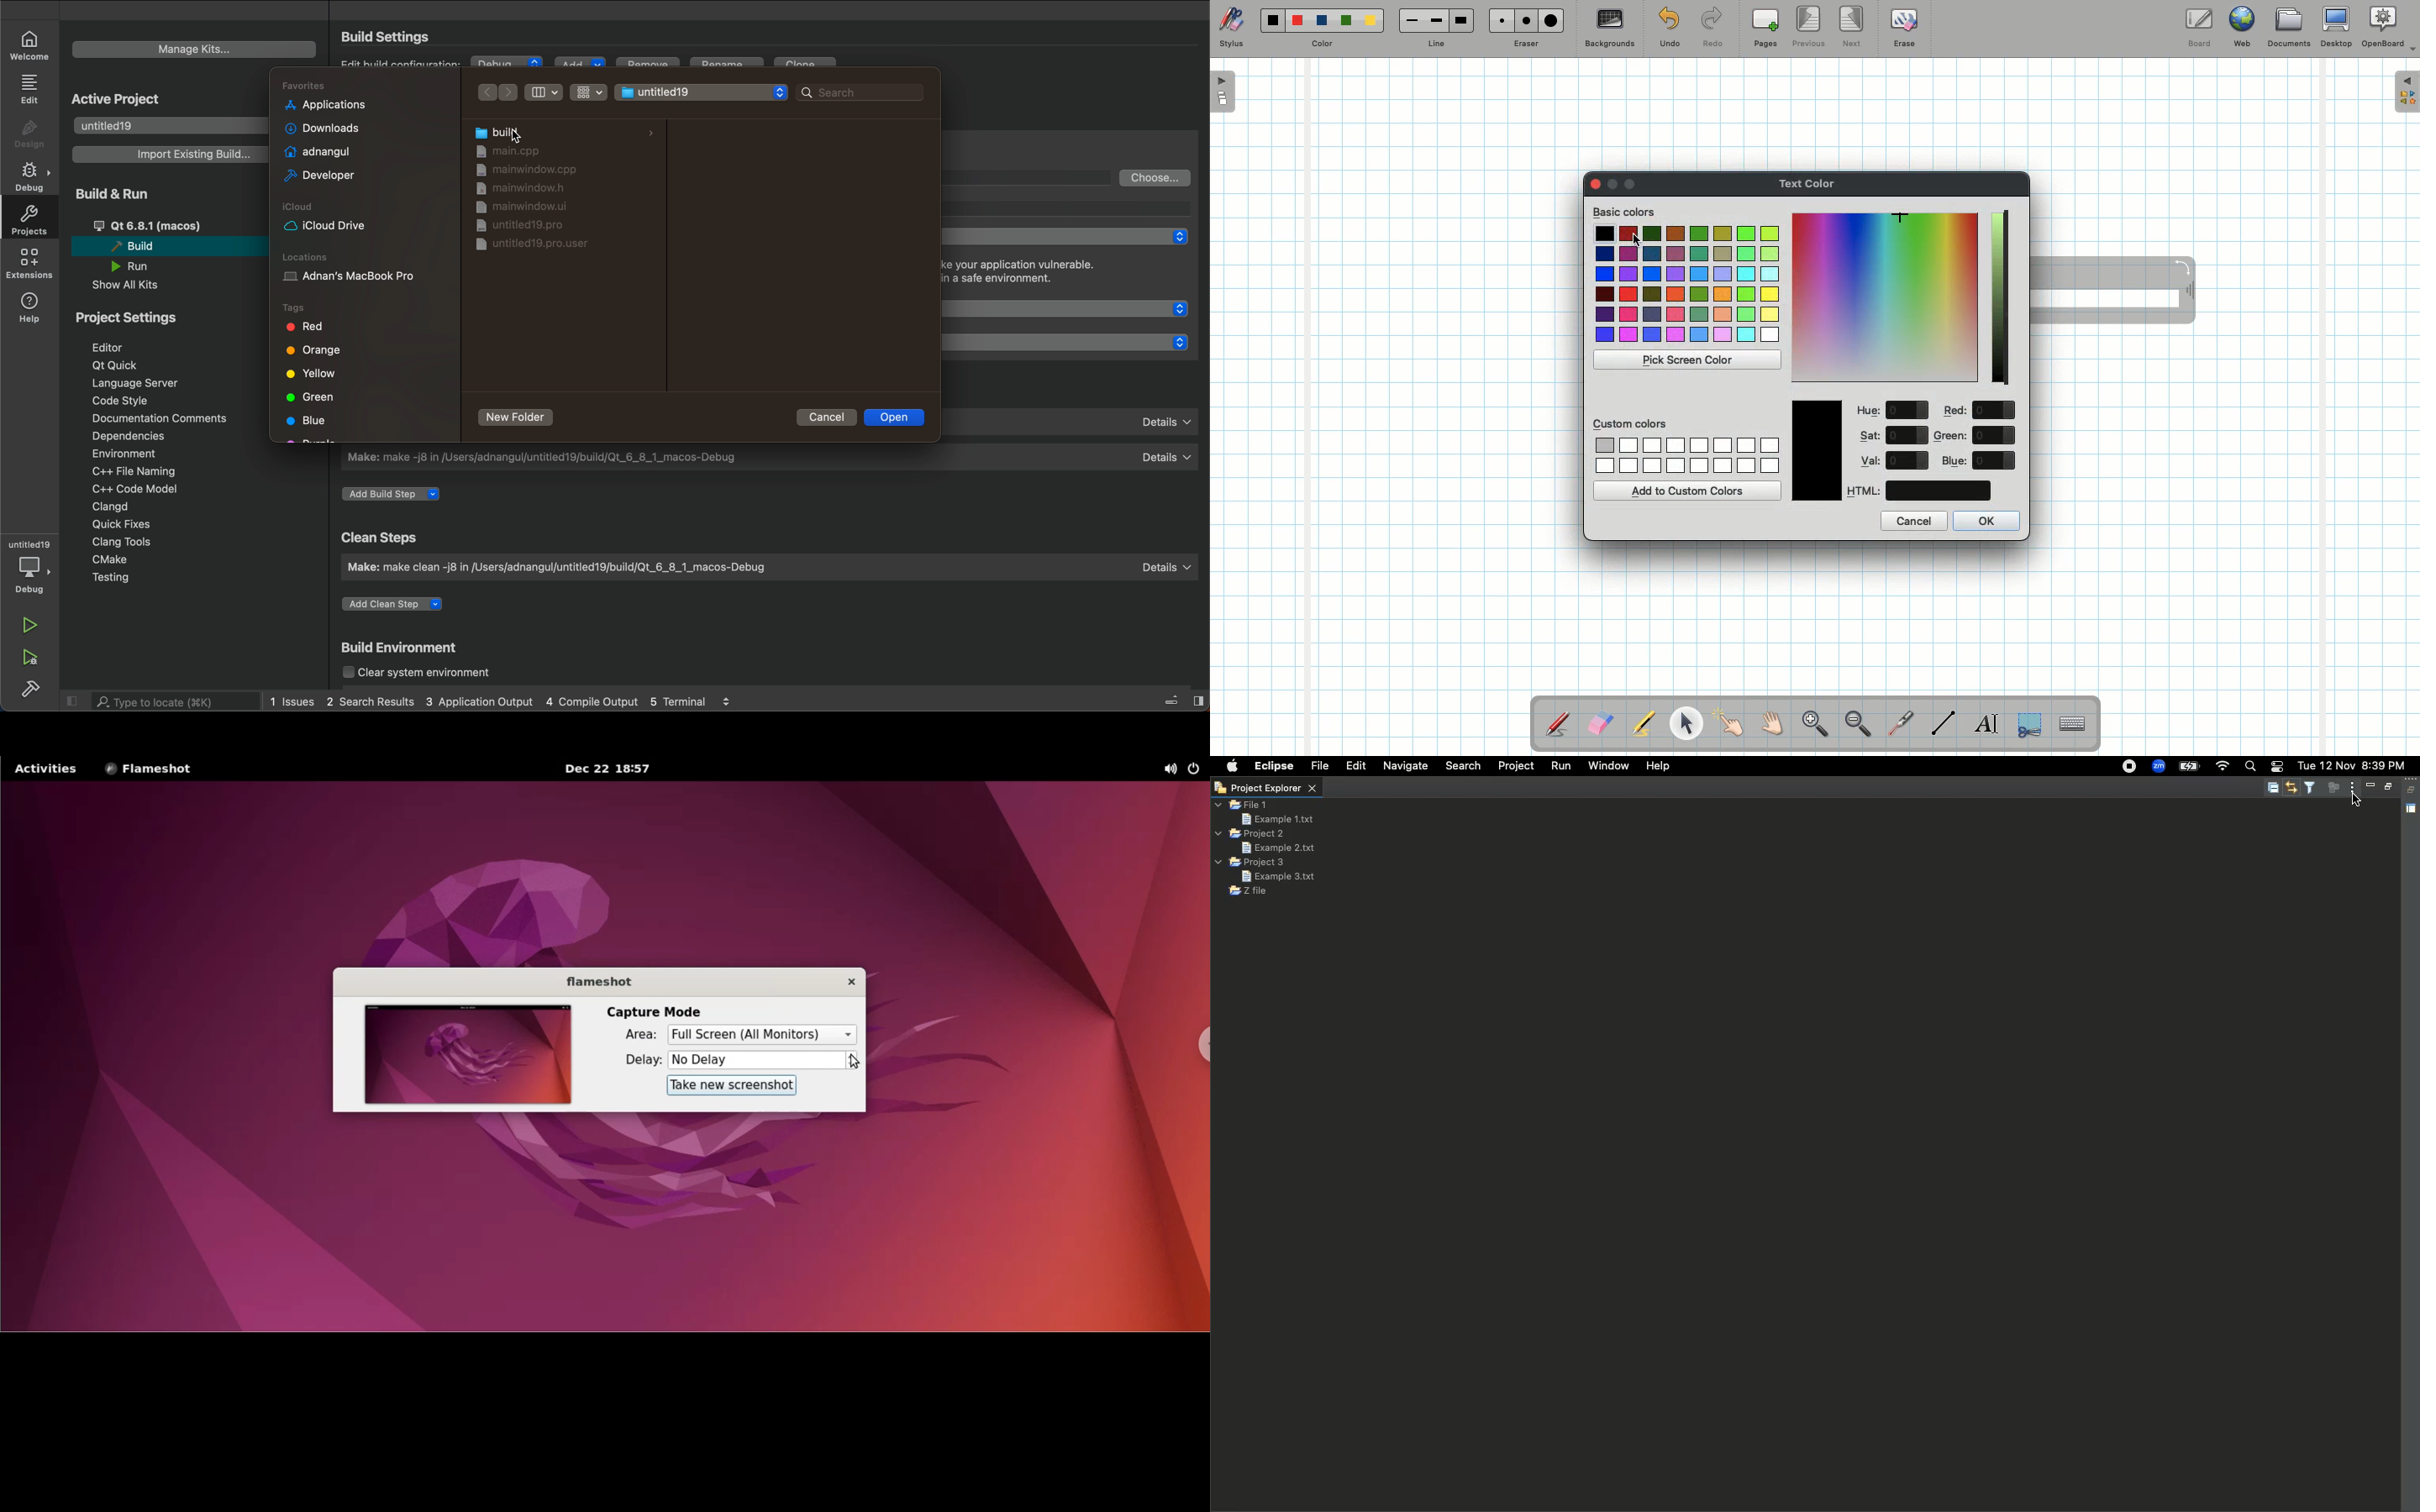 This screenshot has height=1512, width=2436. I want to click on Focus on active task, so click(2331, 788).